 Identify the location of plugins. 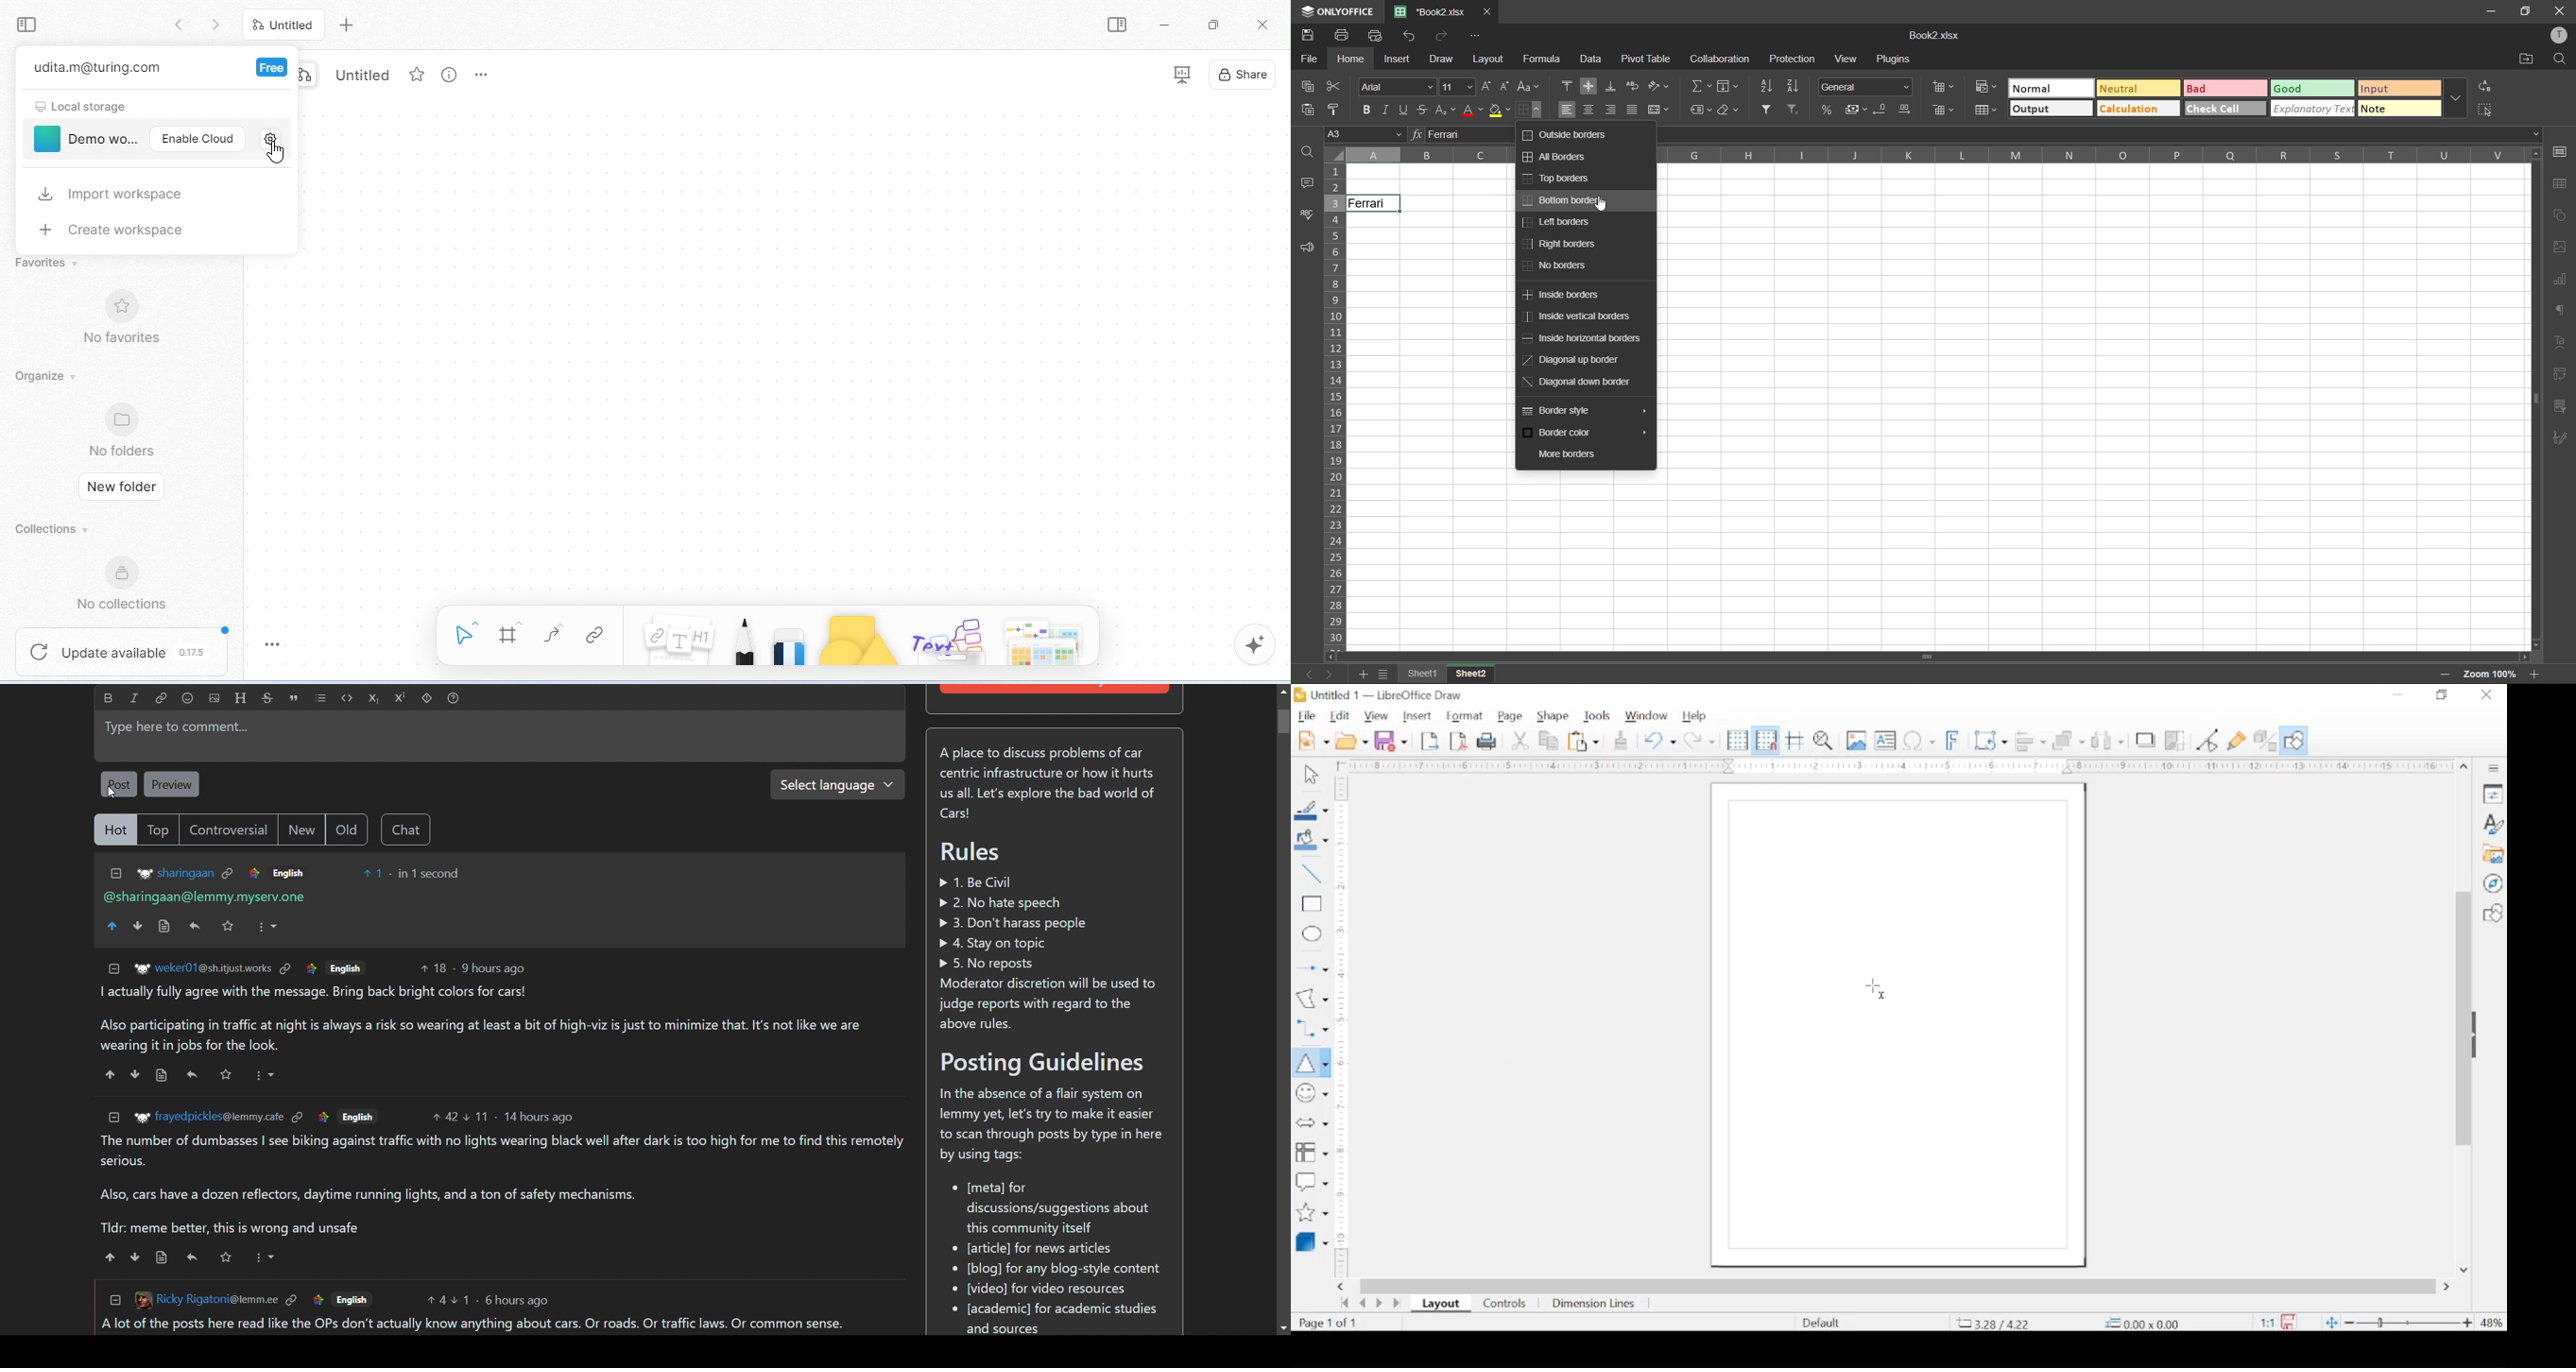
(1891, 61).